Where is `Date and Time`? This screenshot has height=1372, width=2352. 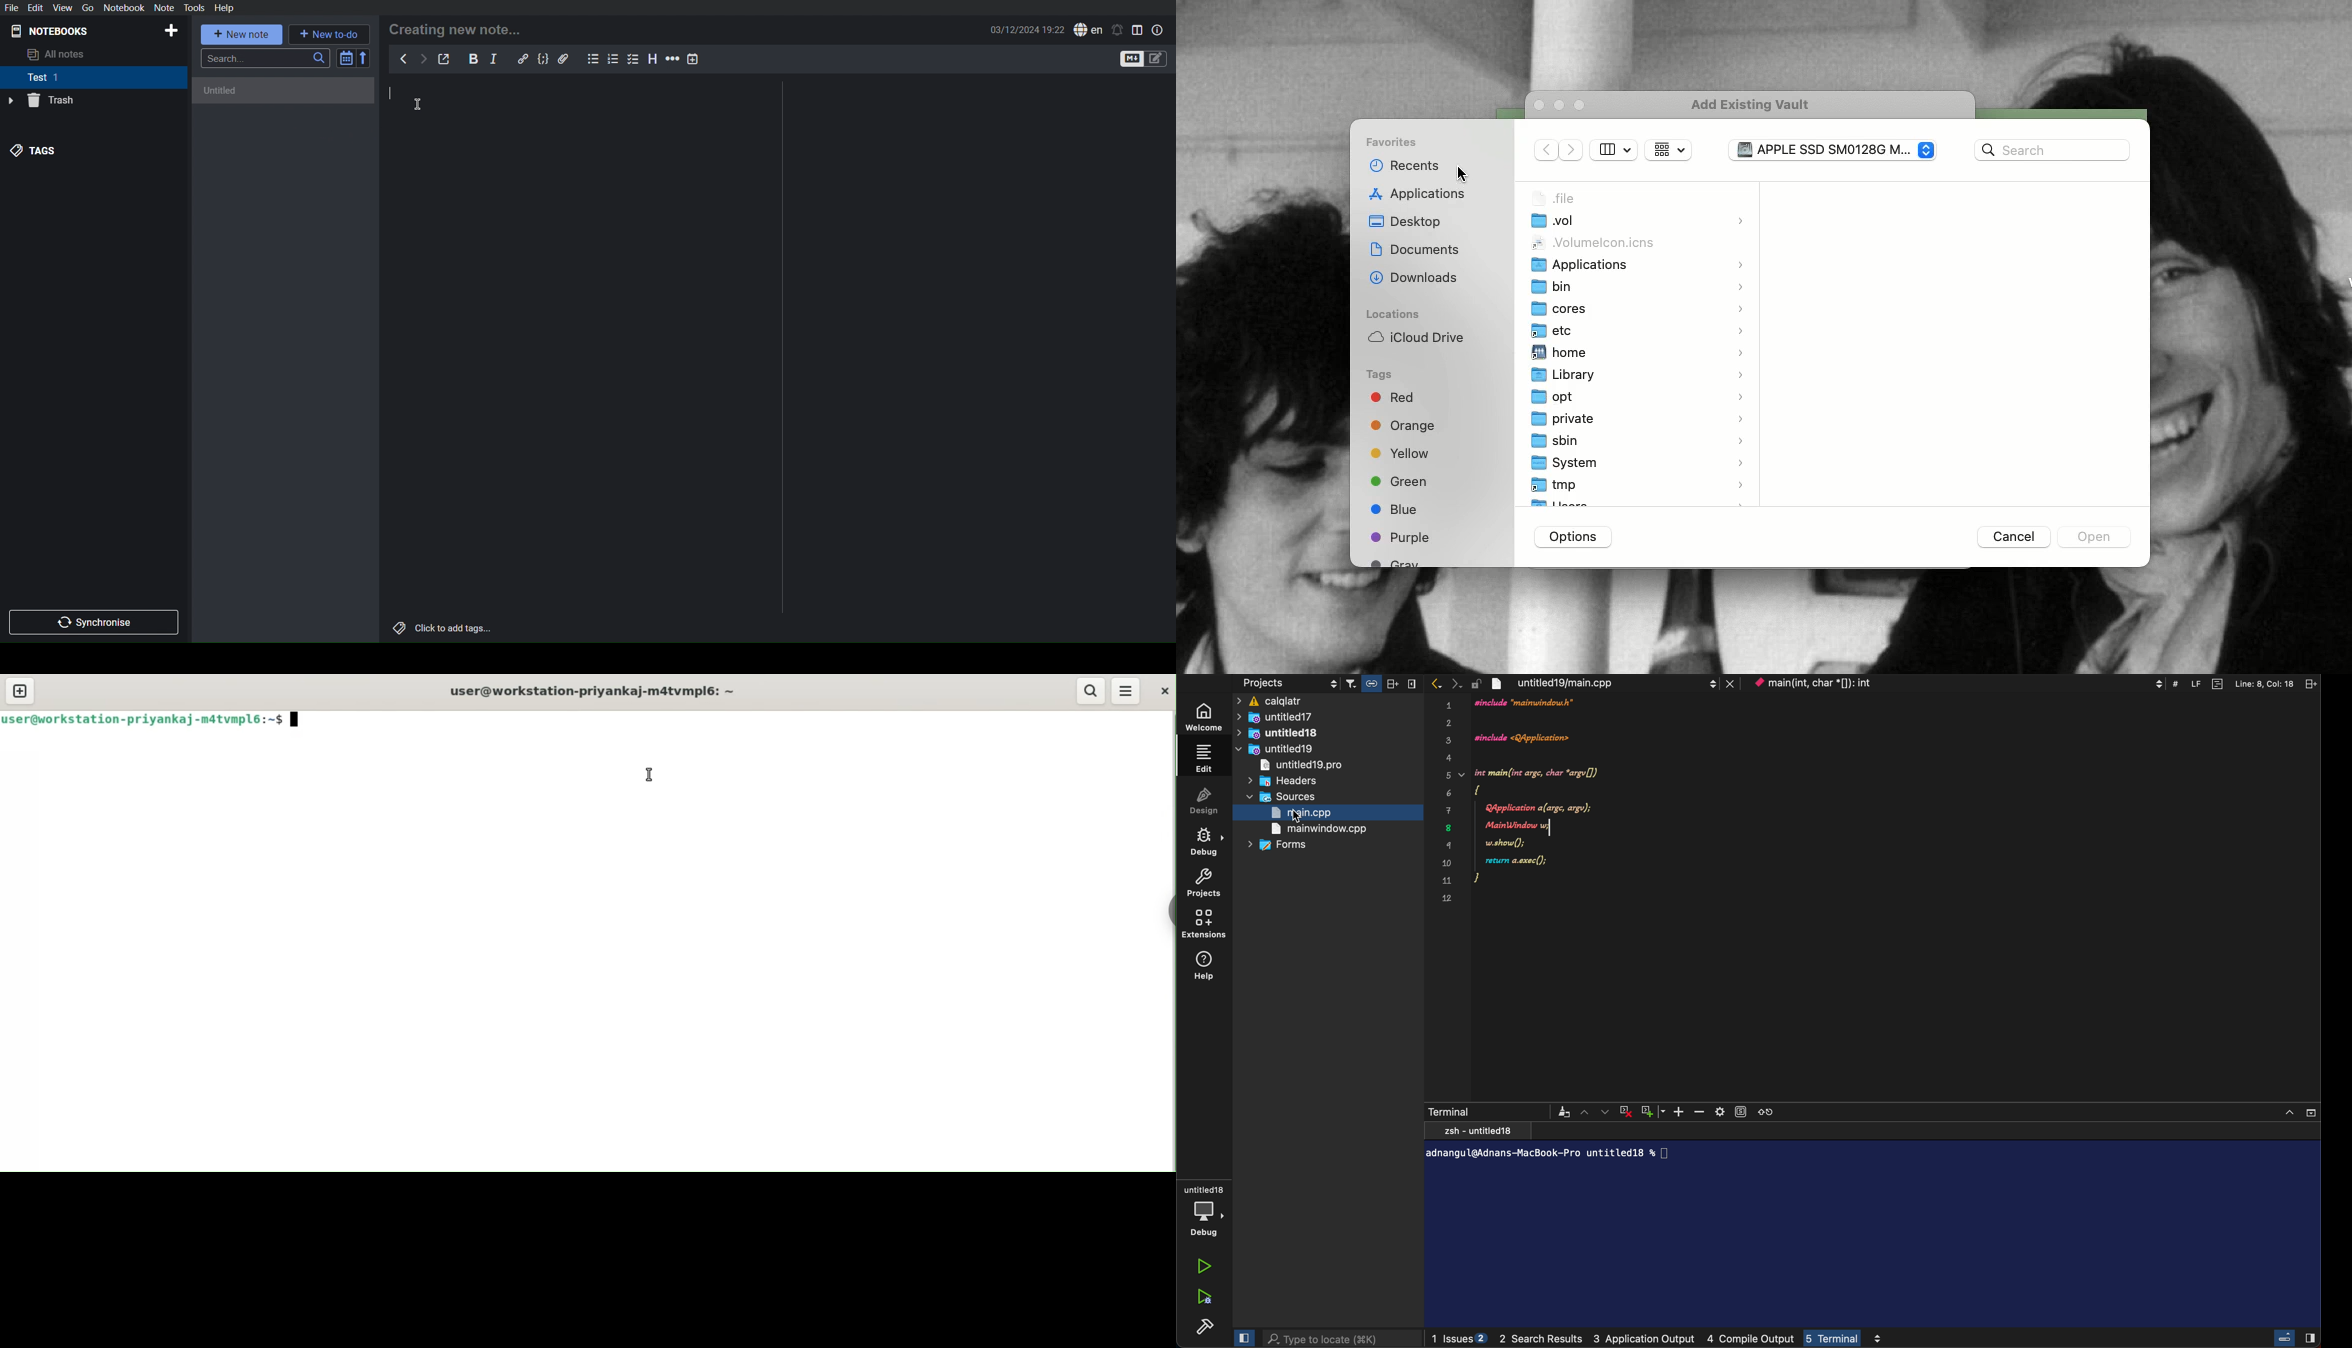
Date and Time is located at coordinates (1027, 30).